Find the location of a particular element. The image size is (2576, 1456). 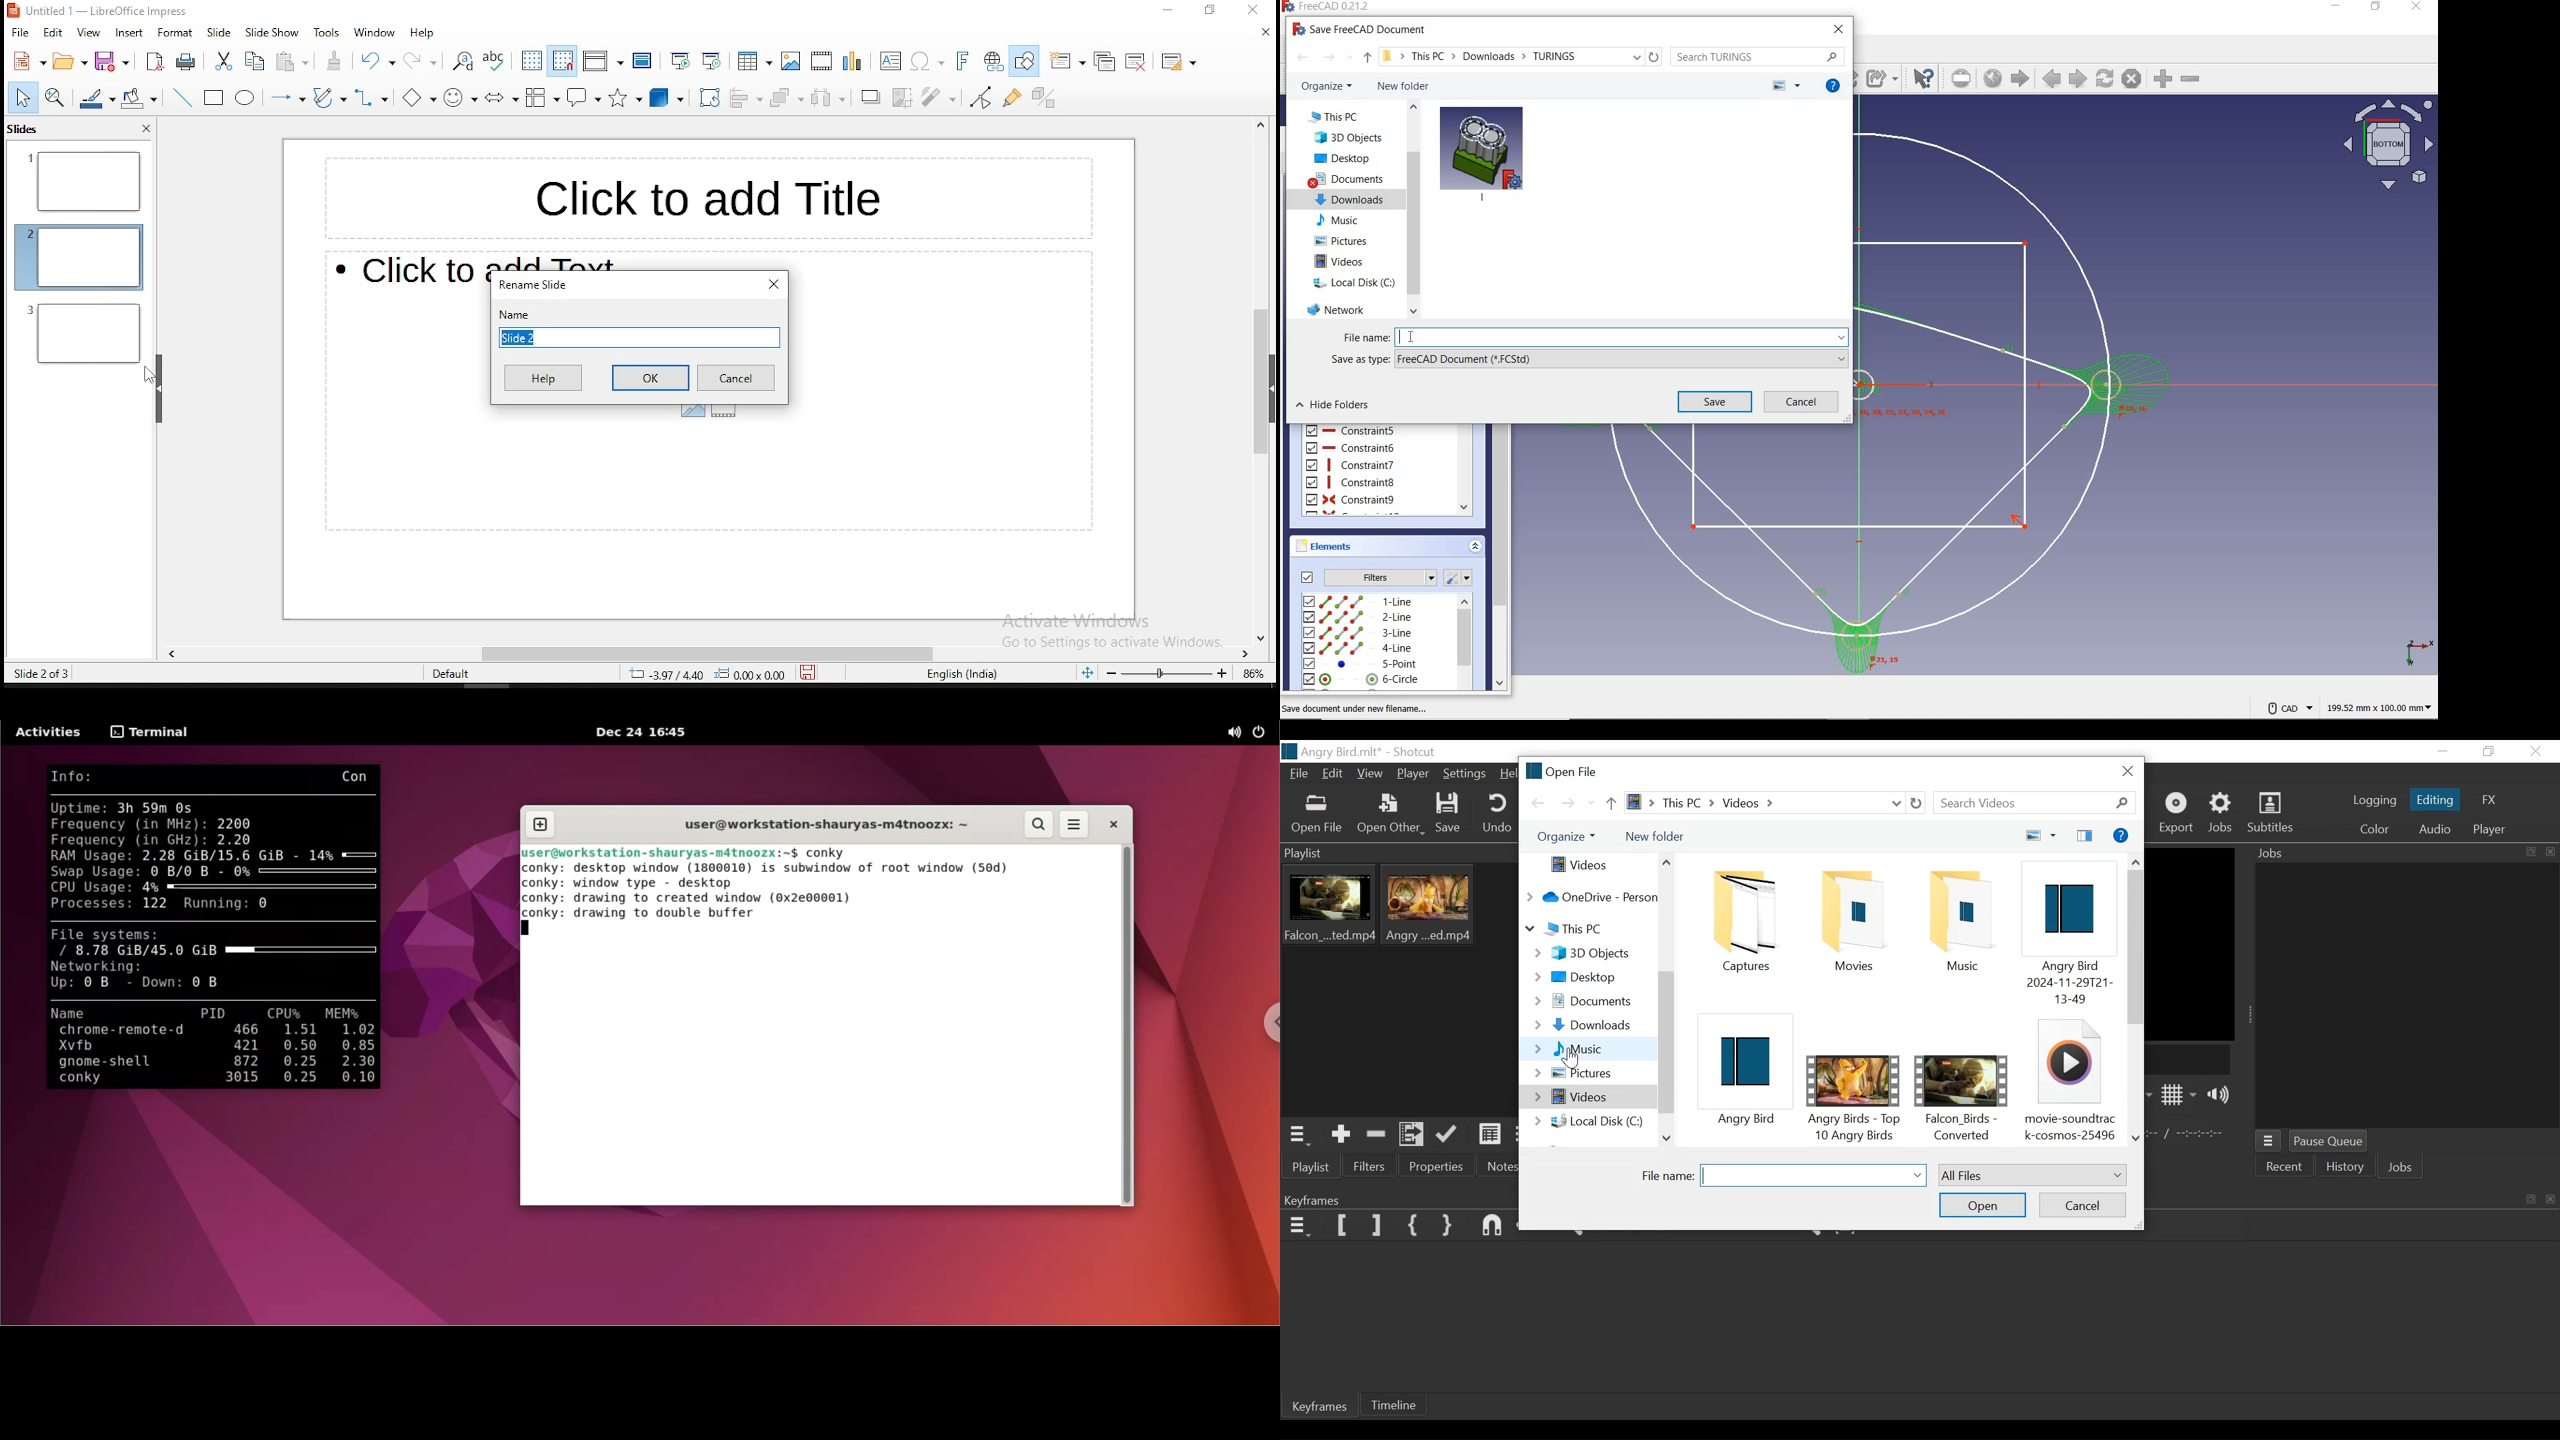

new is located at coordinates (28, 60).